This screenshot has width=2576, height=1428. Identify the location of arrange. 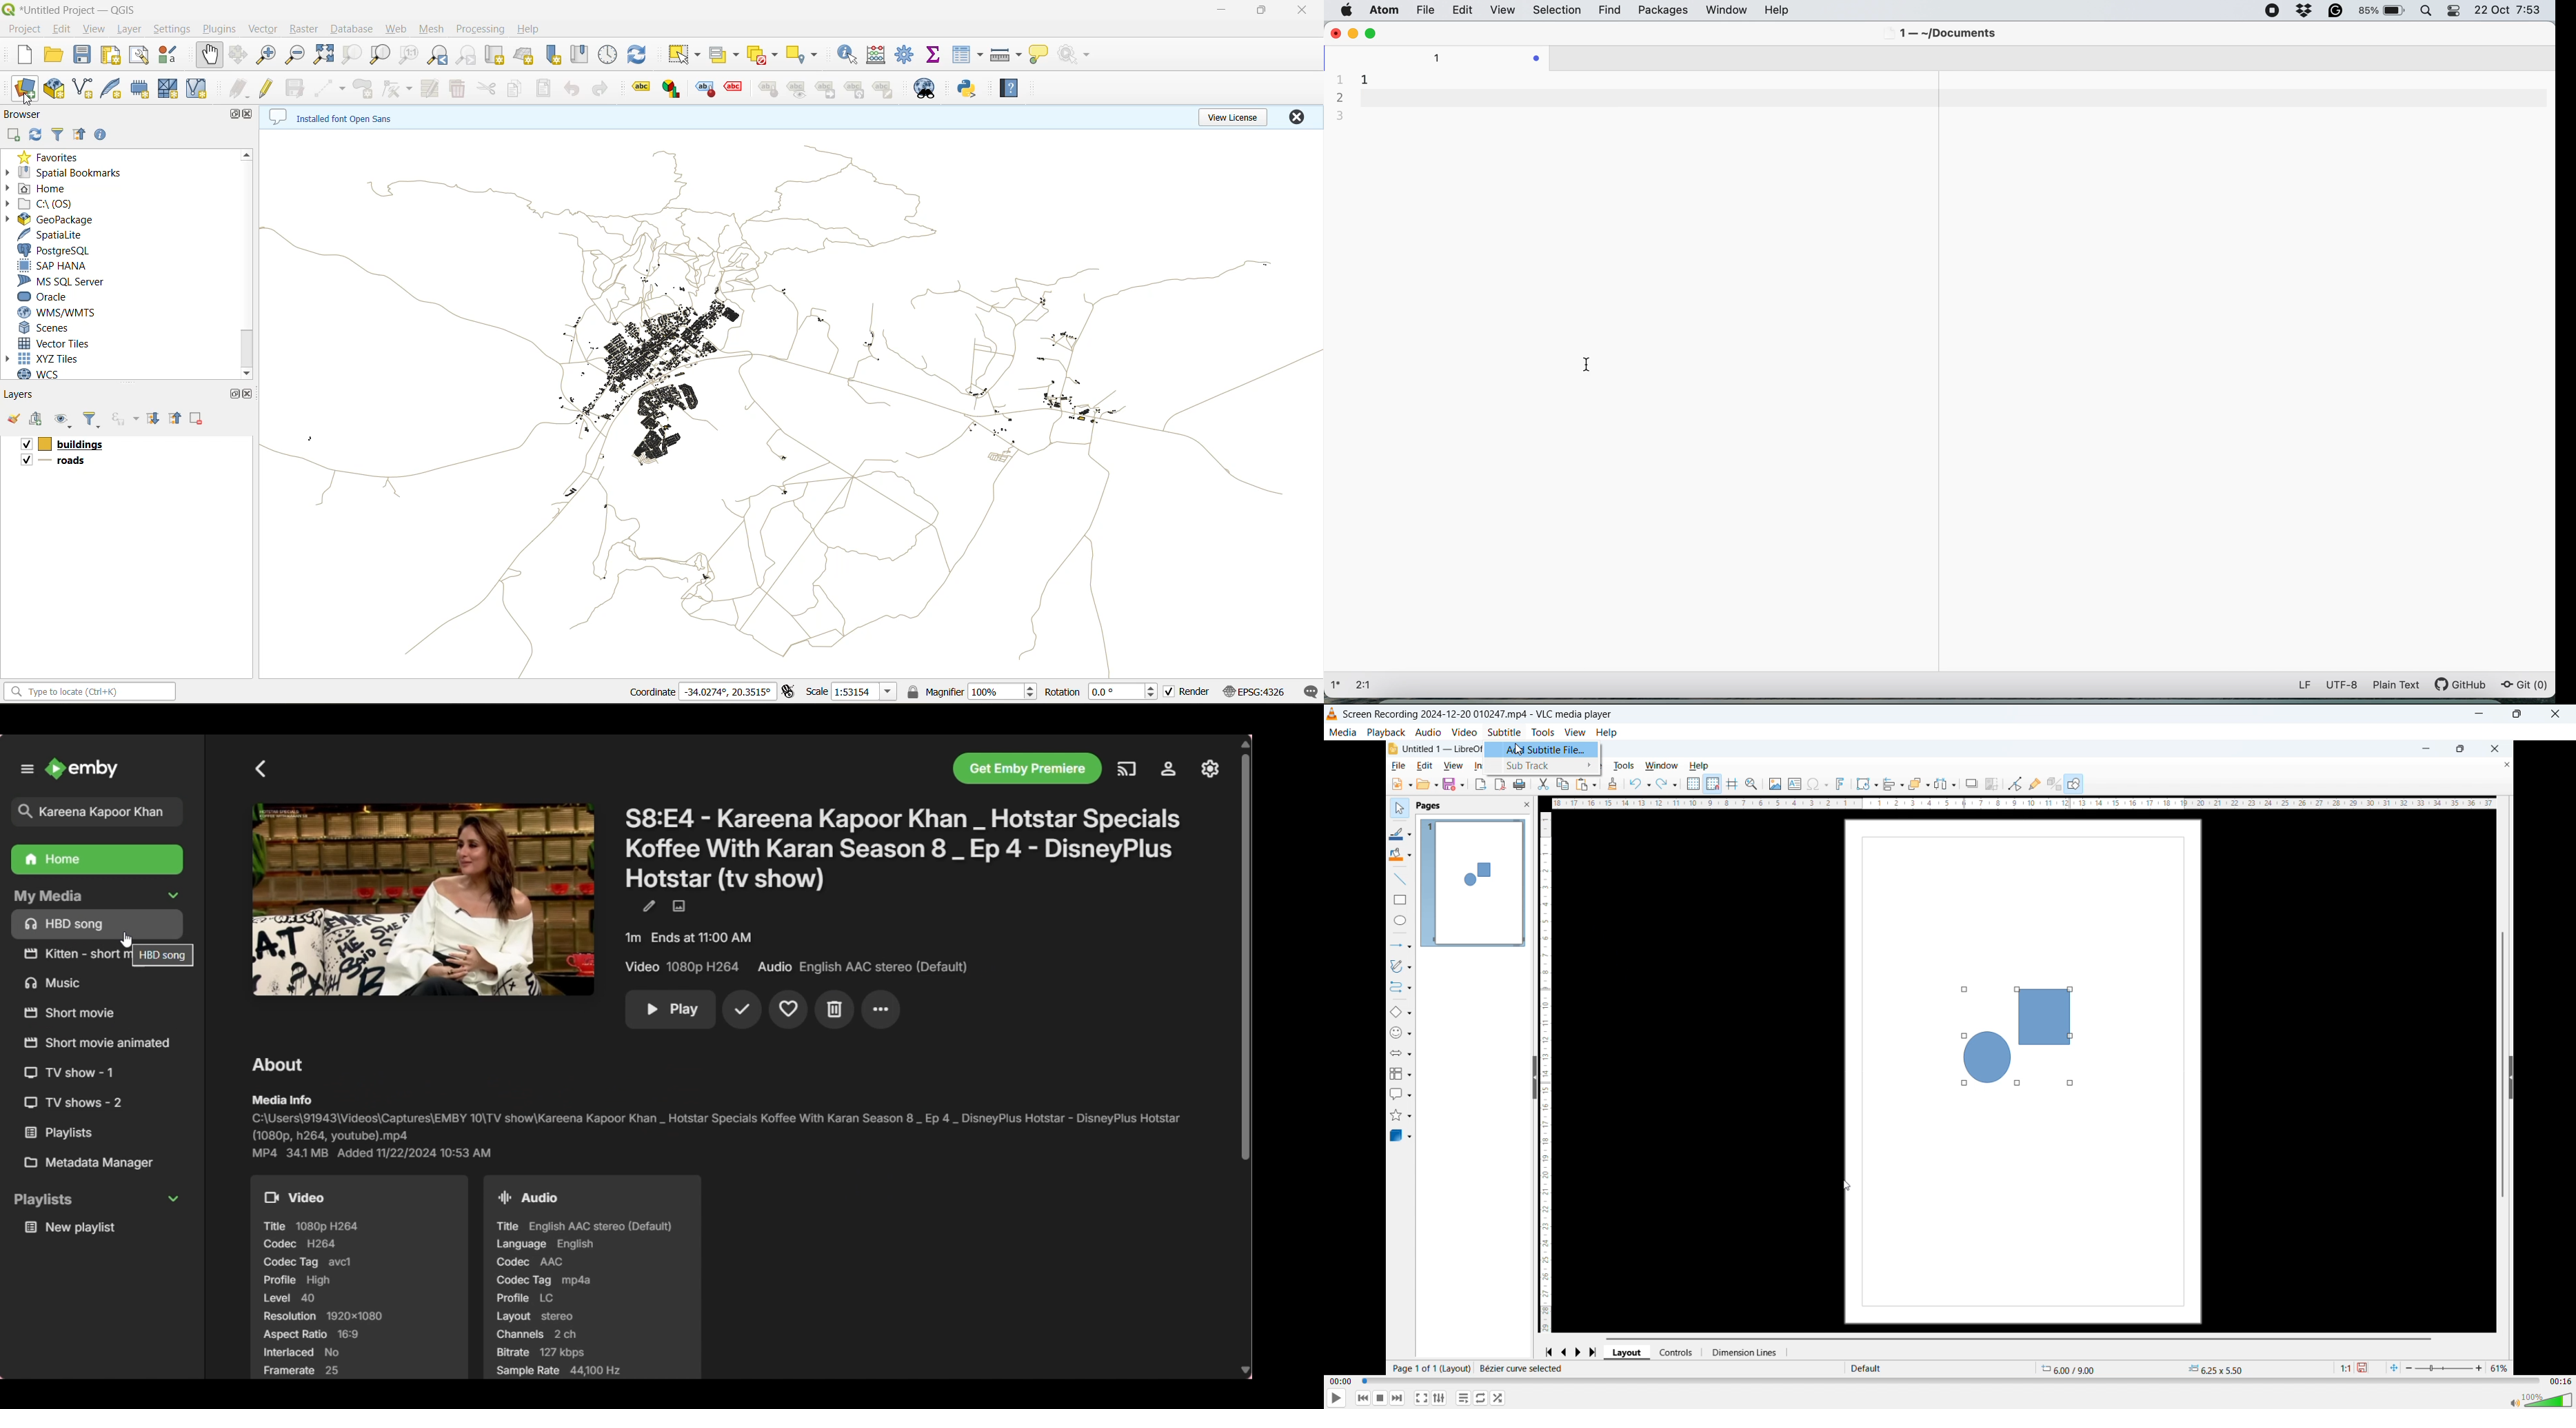
(1920, 783).